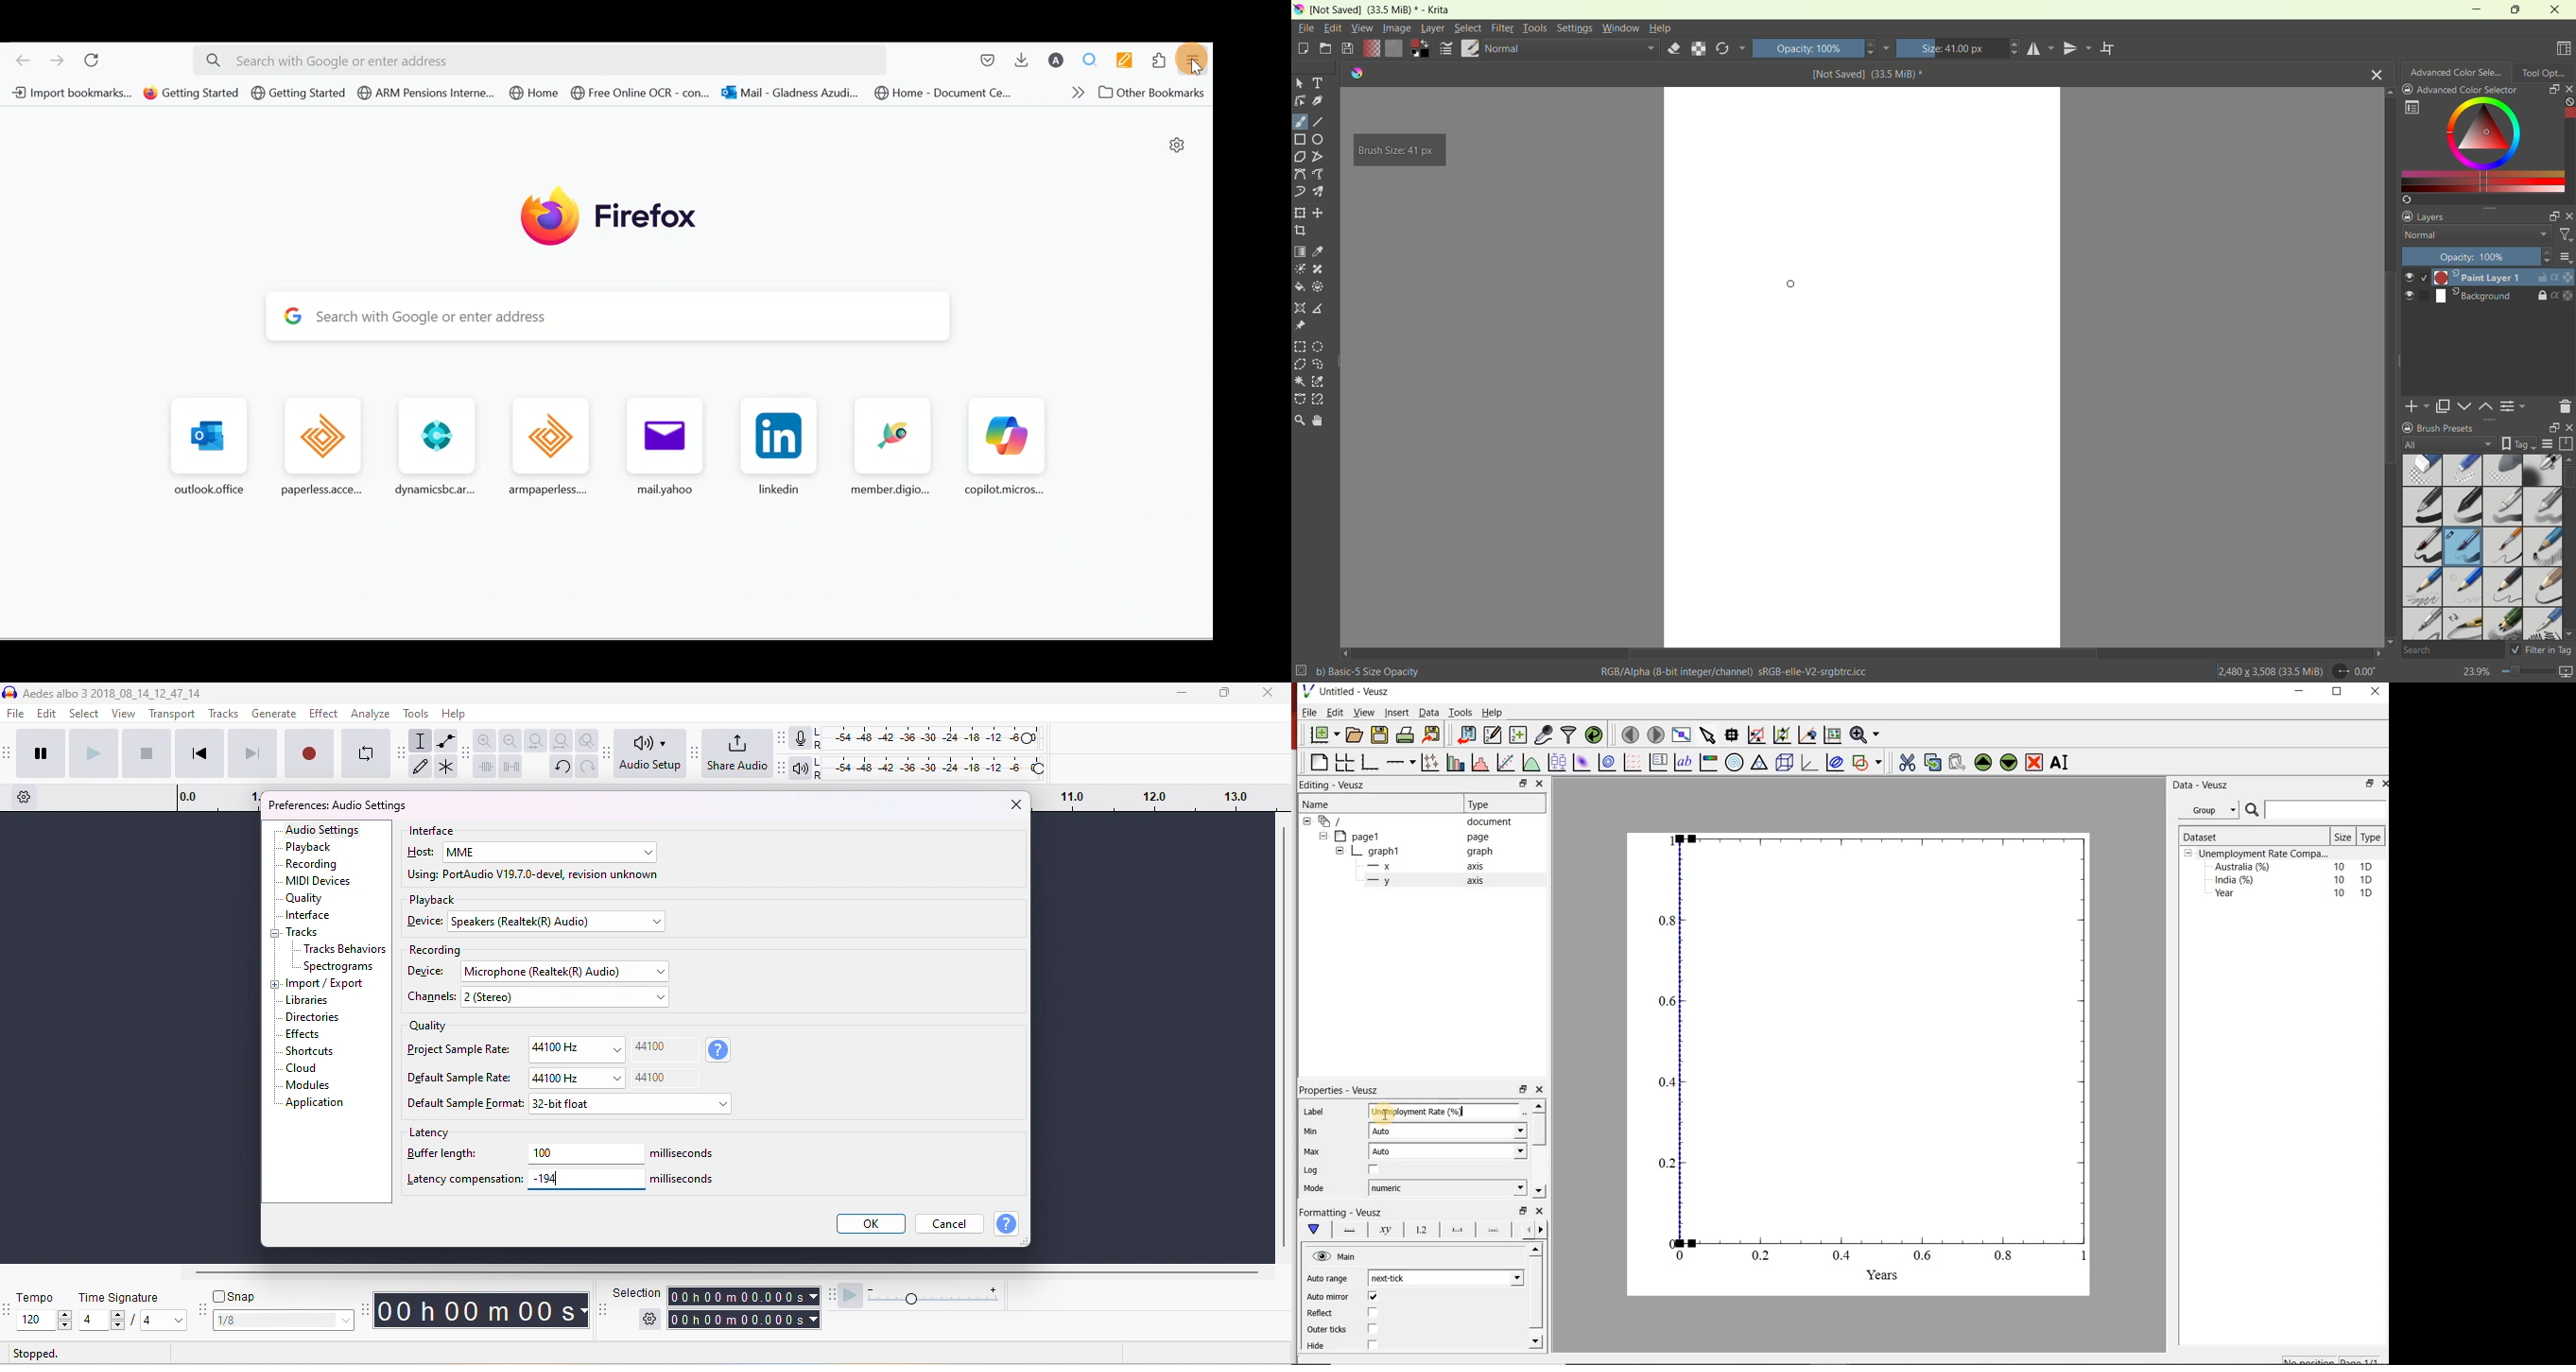  What do you see at coordinates (651, 1078) in the screenshot?
I see `44100` at bounding box center [651, 1078].